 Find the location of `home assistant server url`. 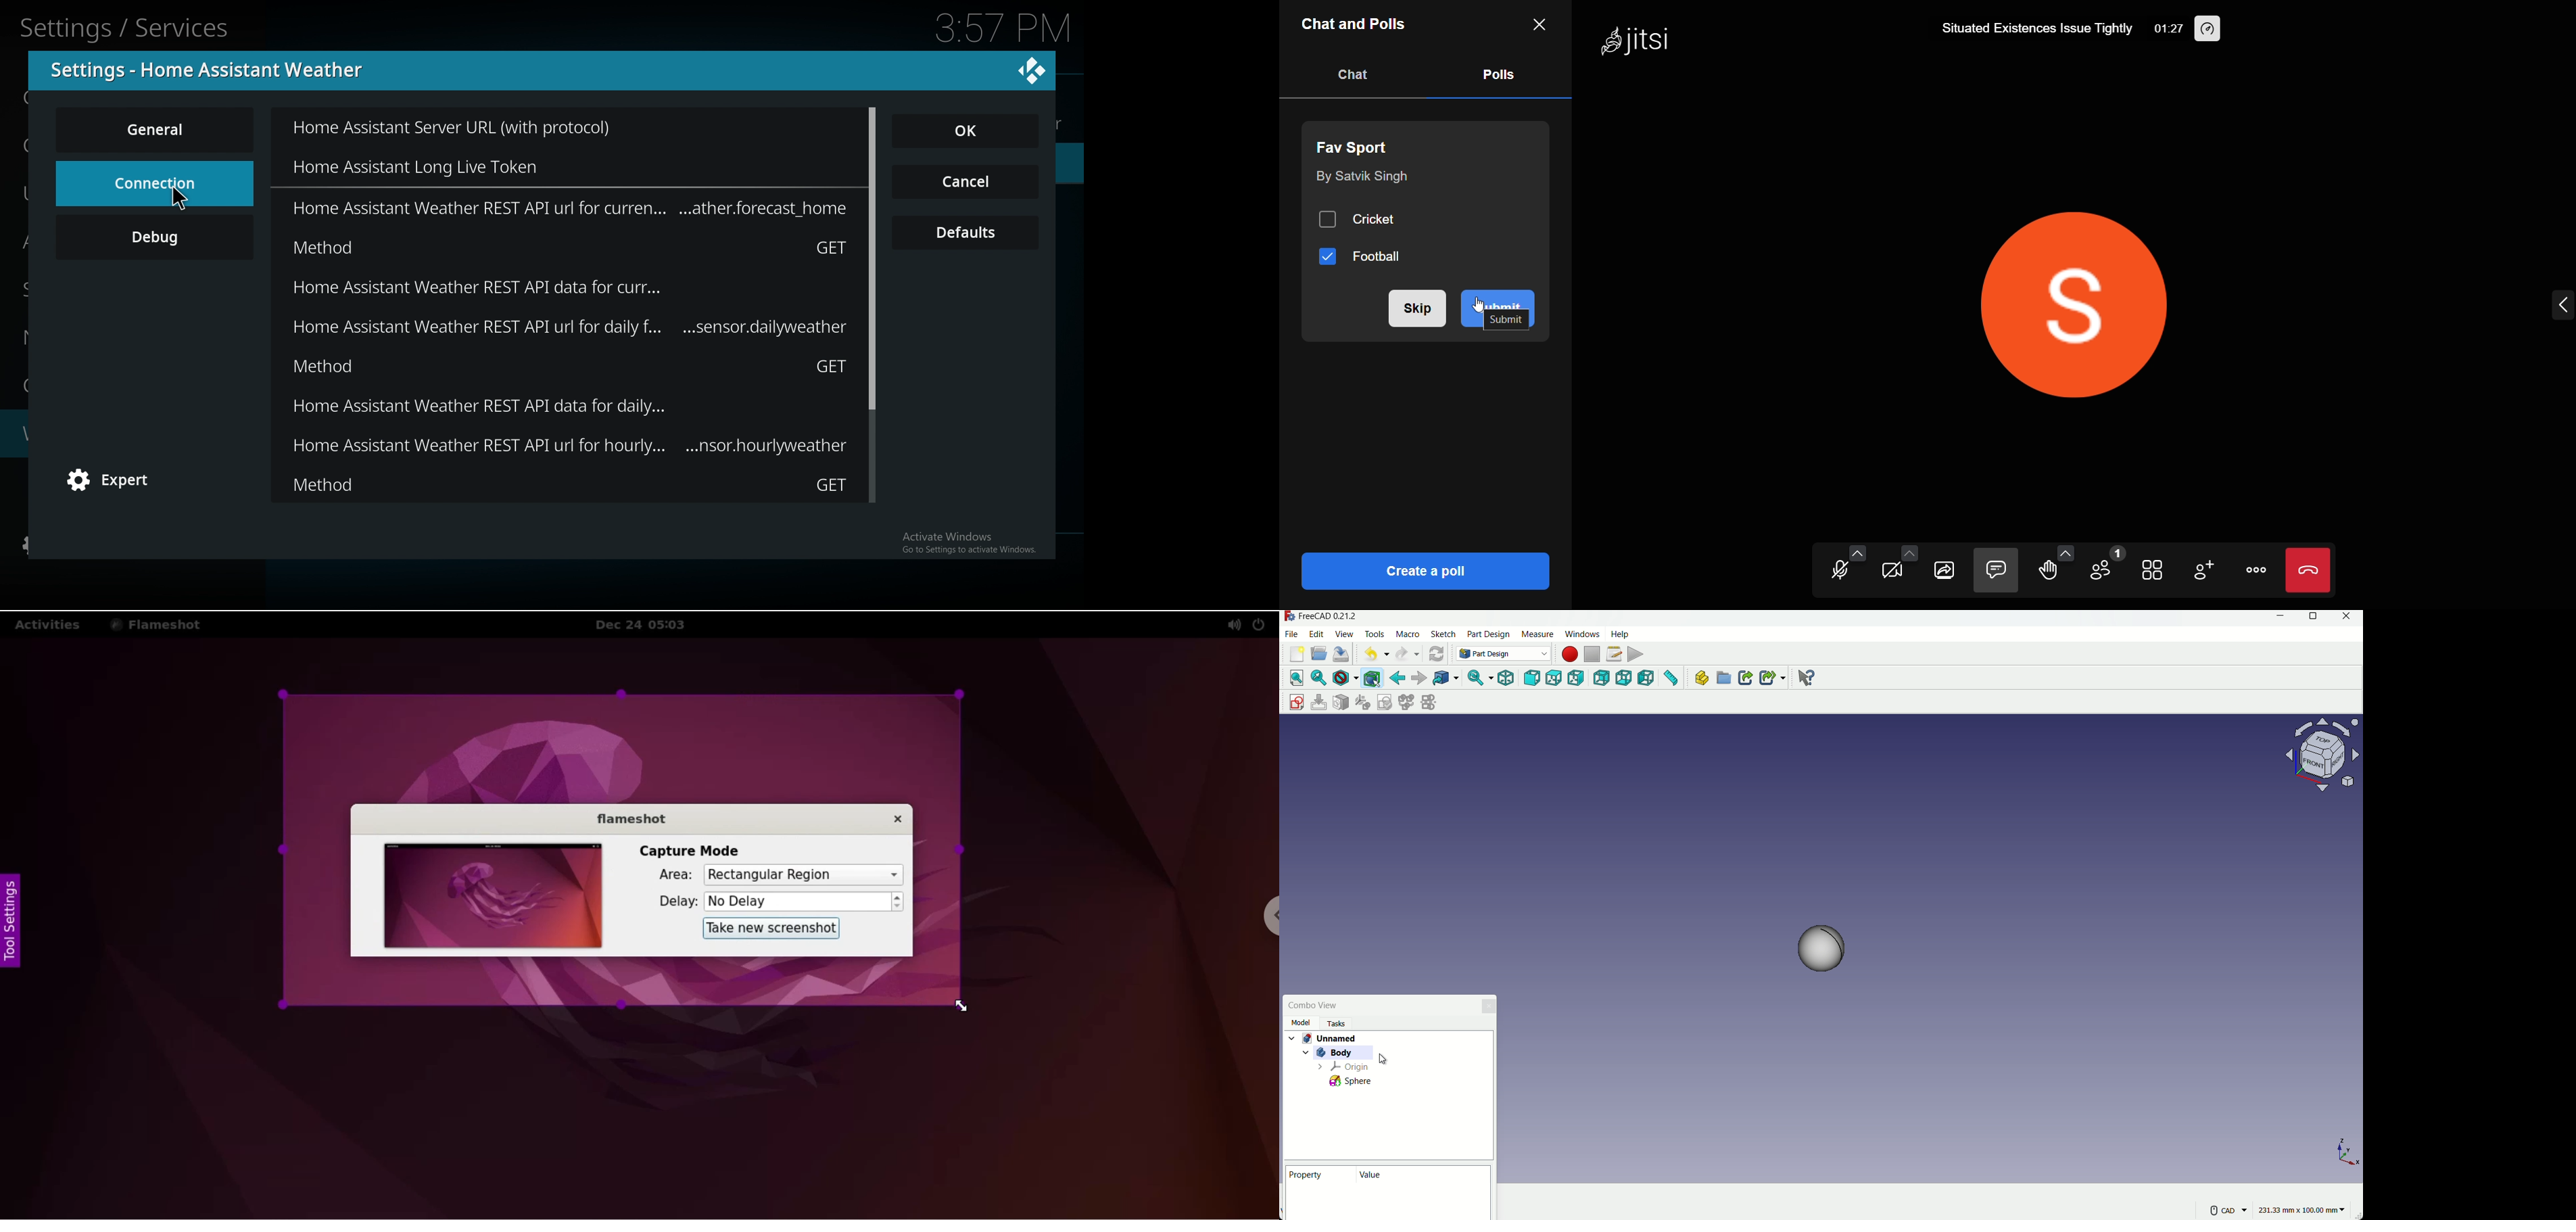

home assistant server url is located at coordinates (480, 128).